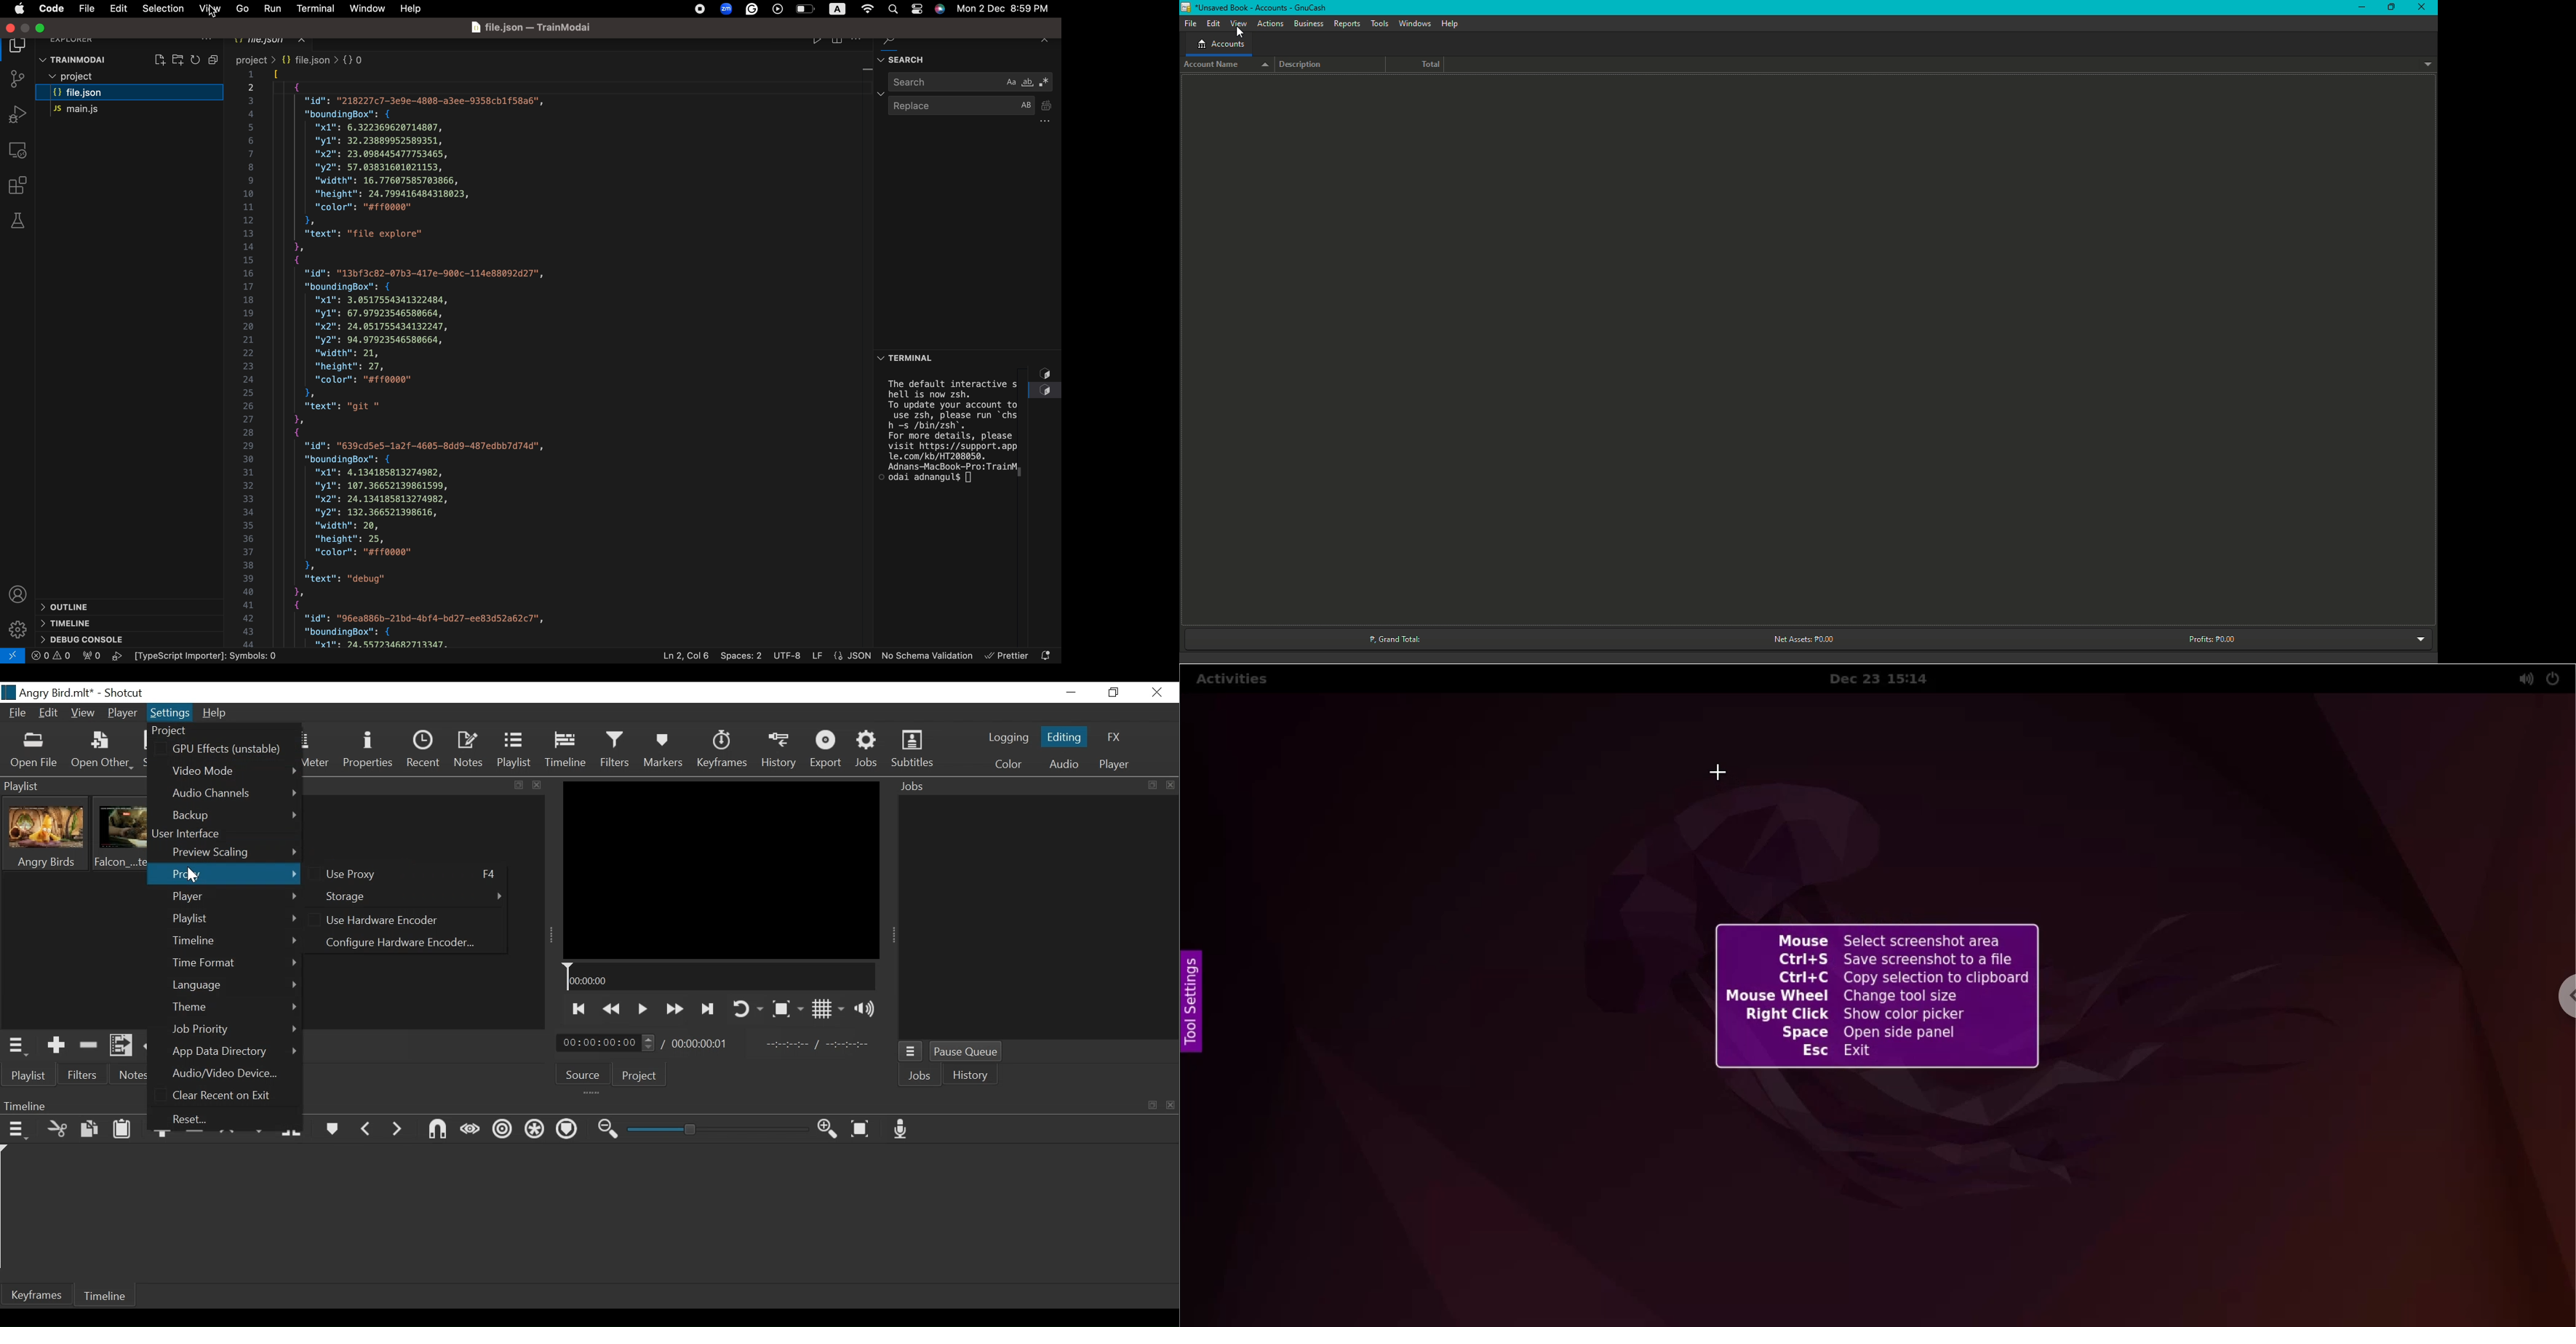 The width and height of the screenshot is (2576, 1344). I want to click on Tools, so click(1380, 22).